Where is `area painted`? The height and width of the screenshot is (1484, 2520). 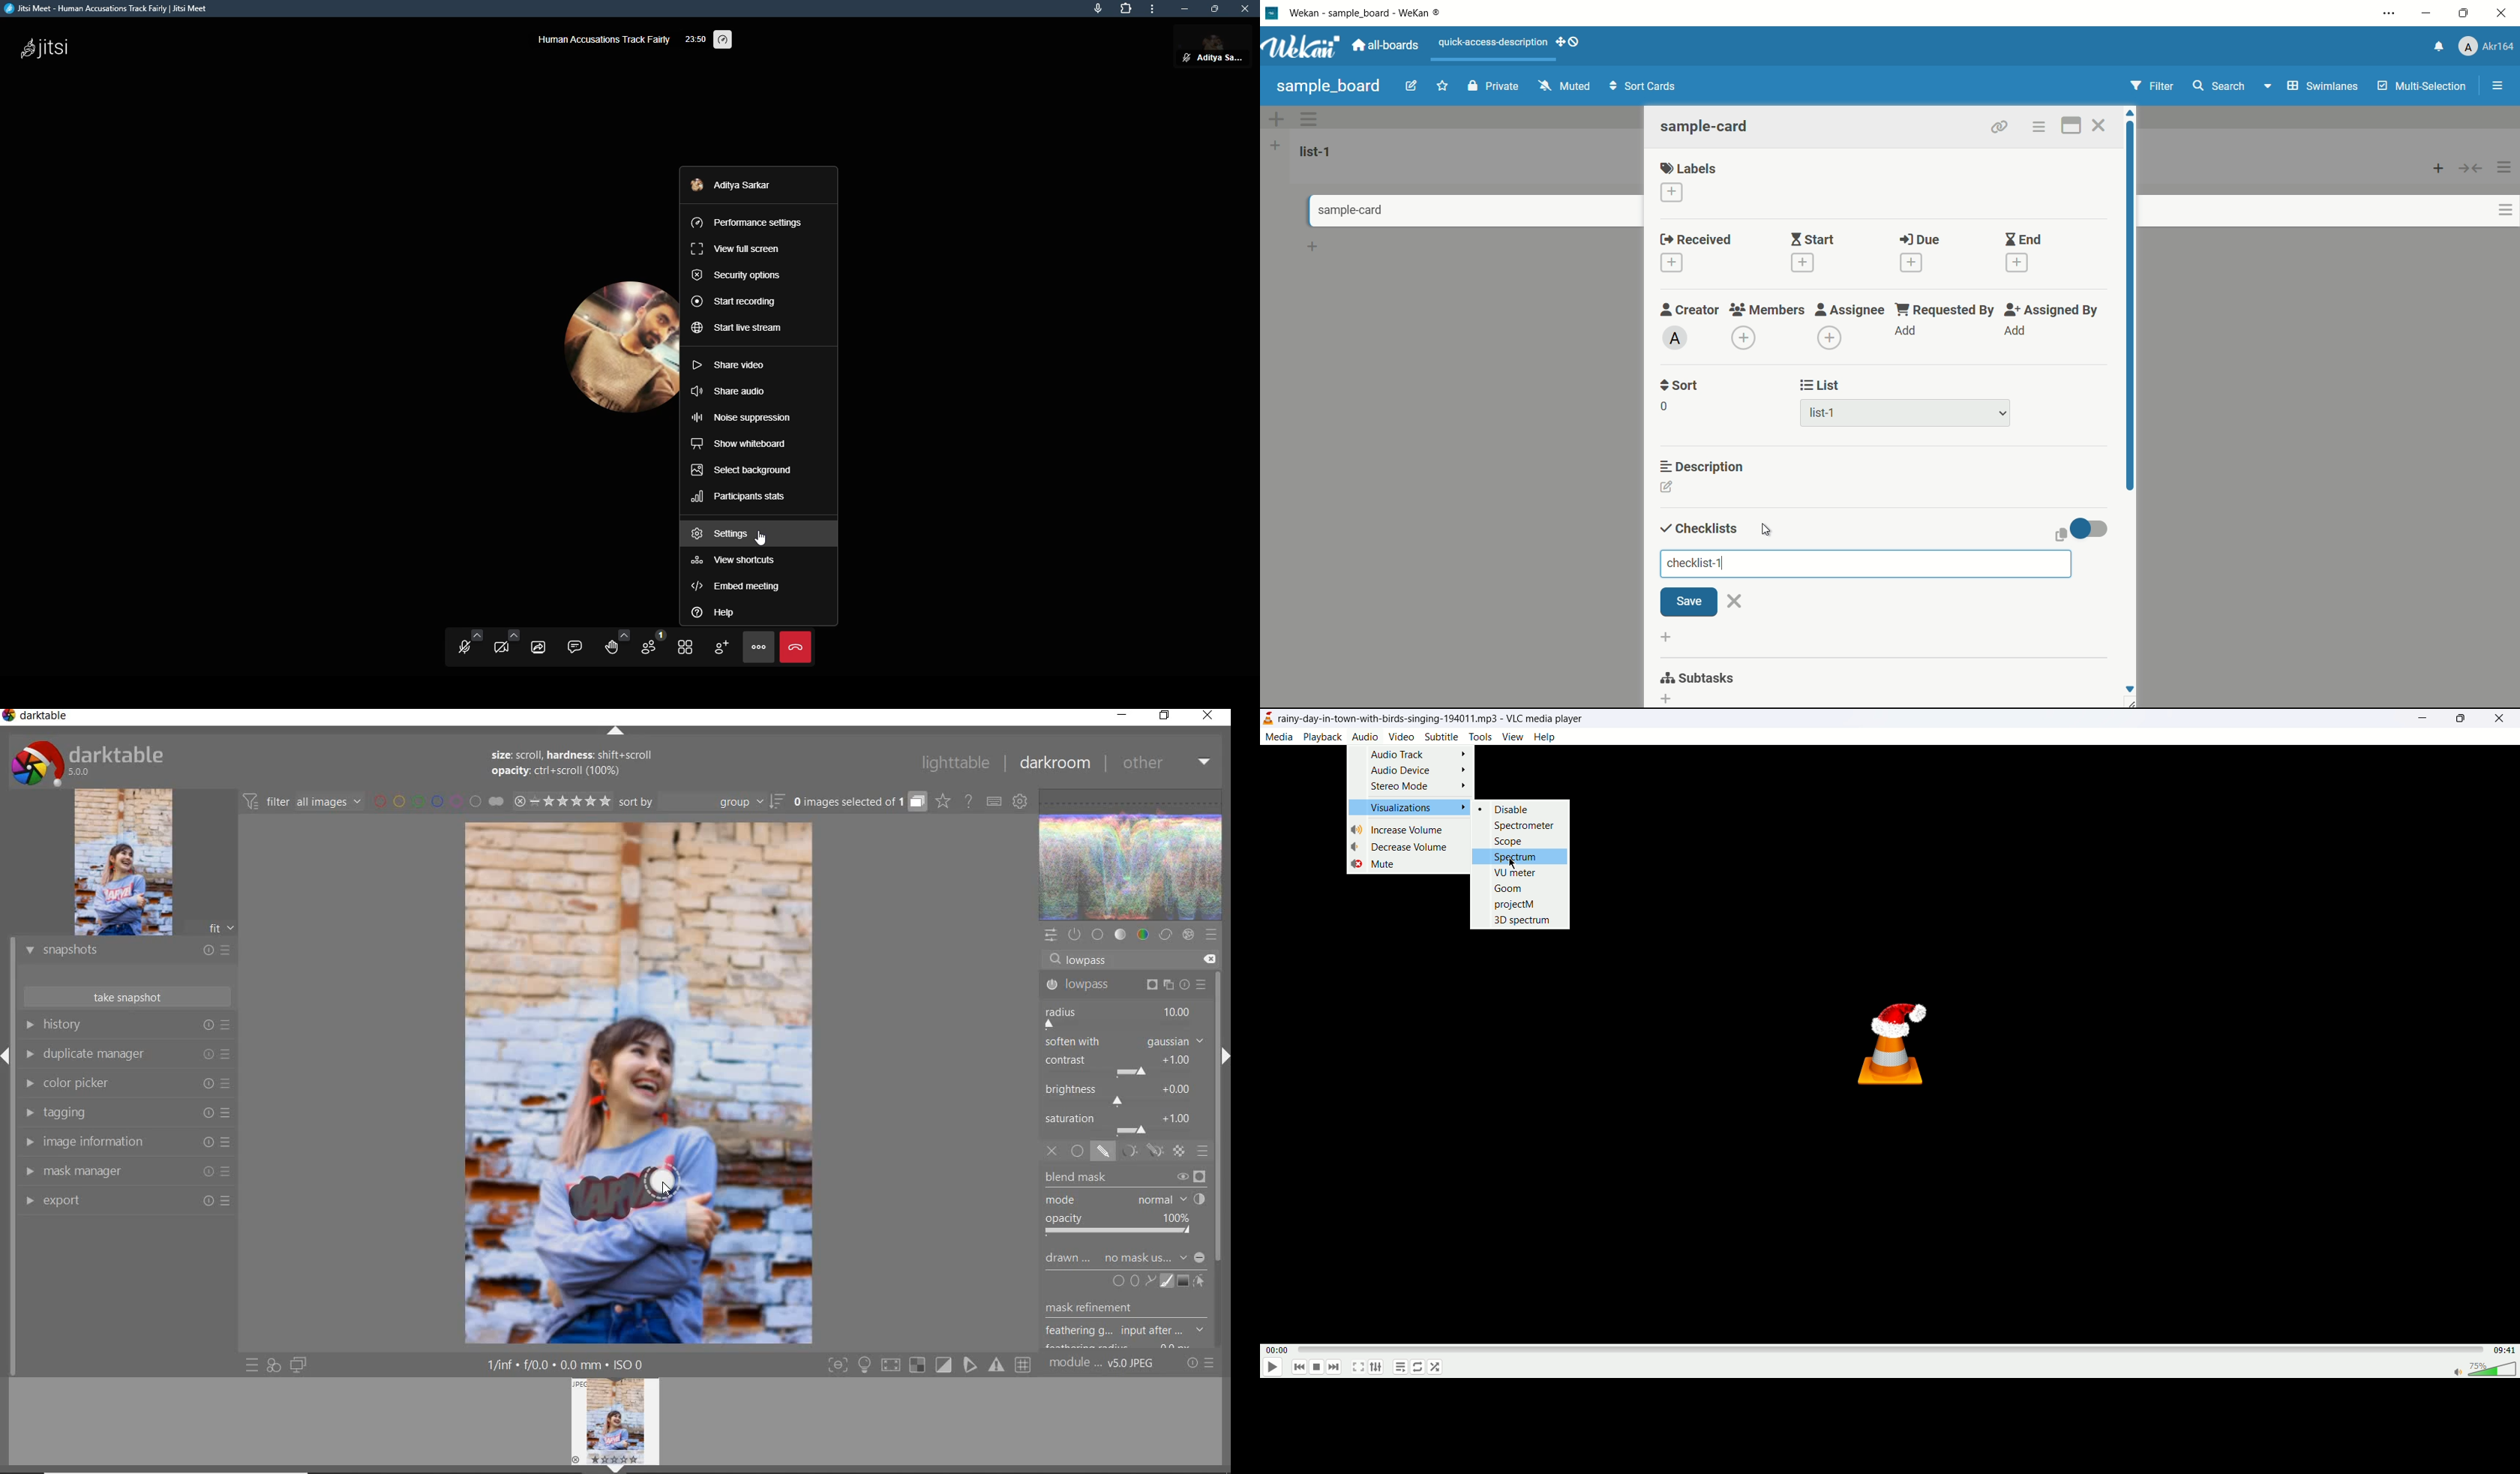 area painted is located at coordinates (624, 1196).